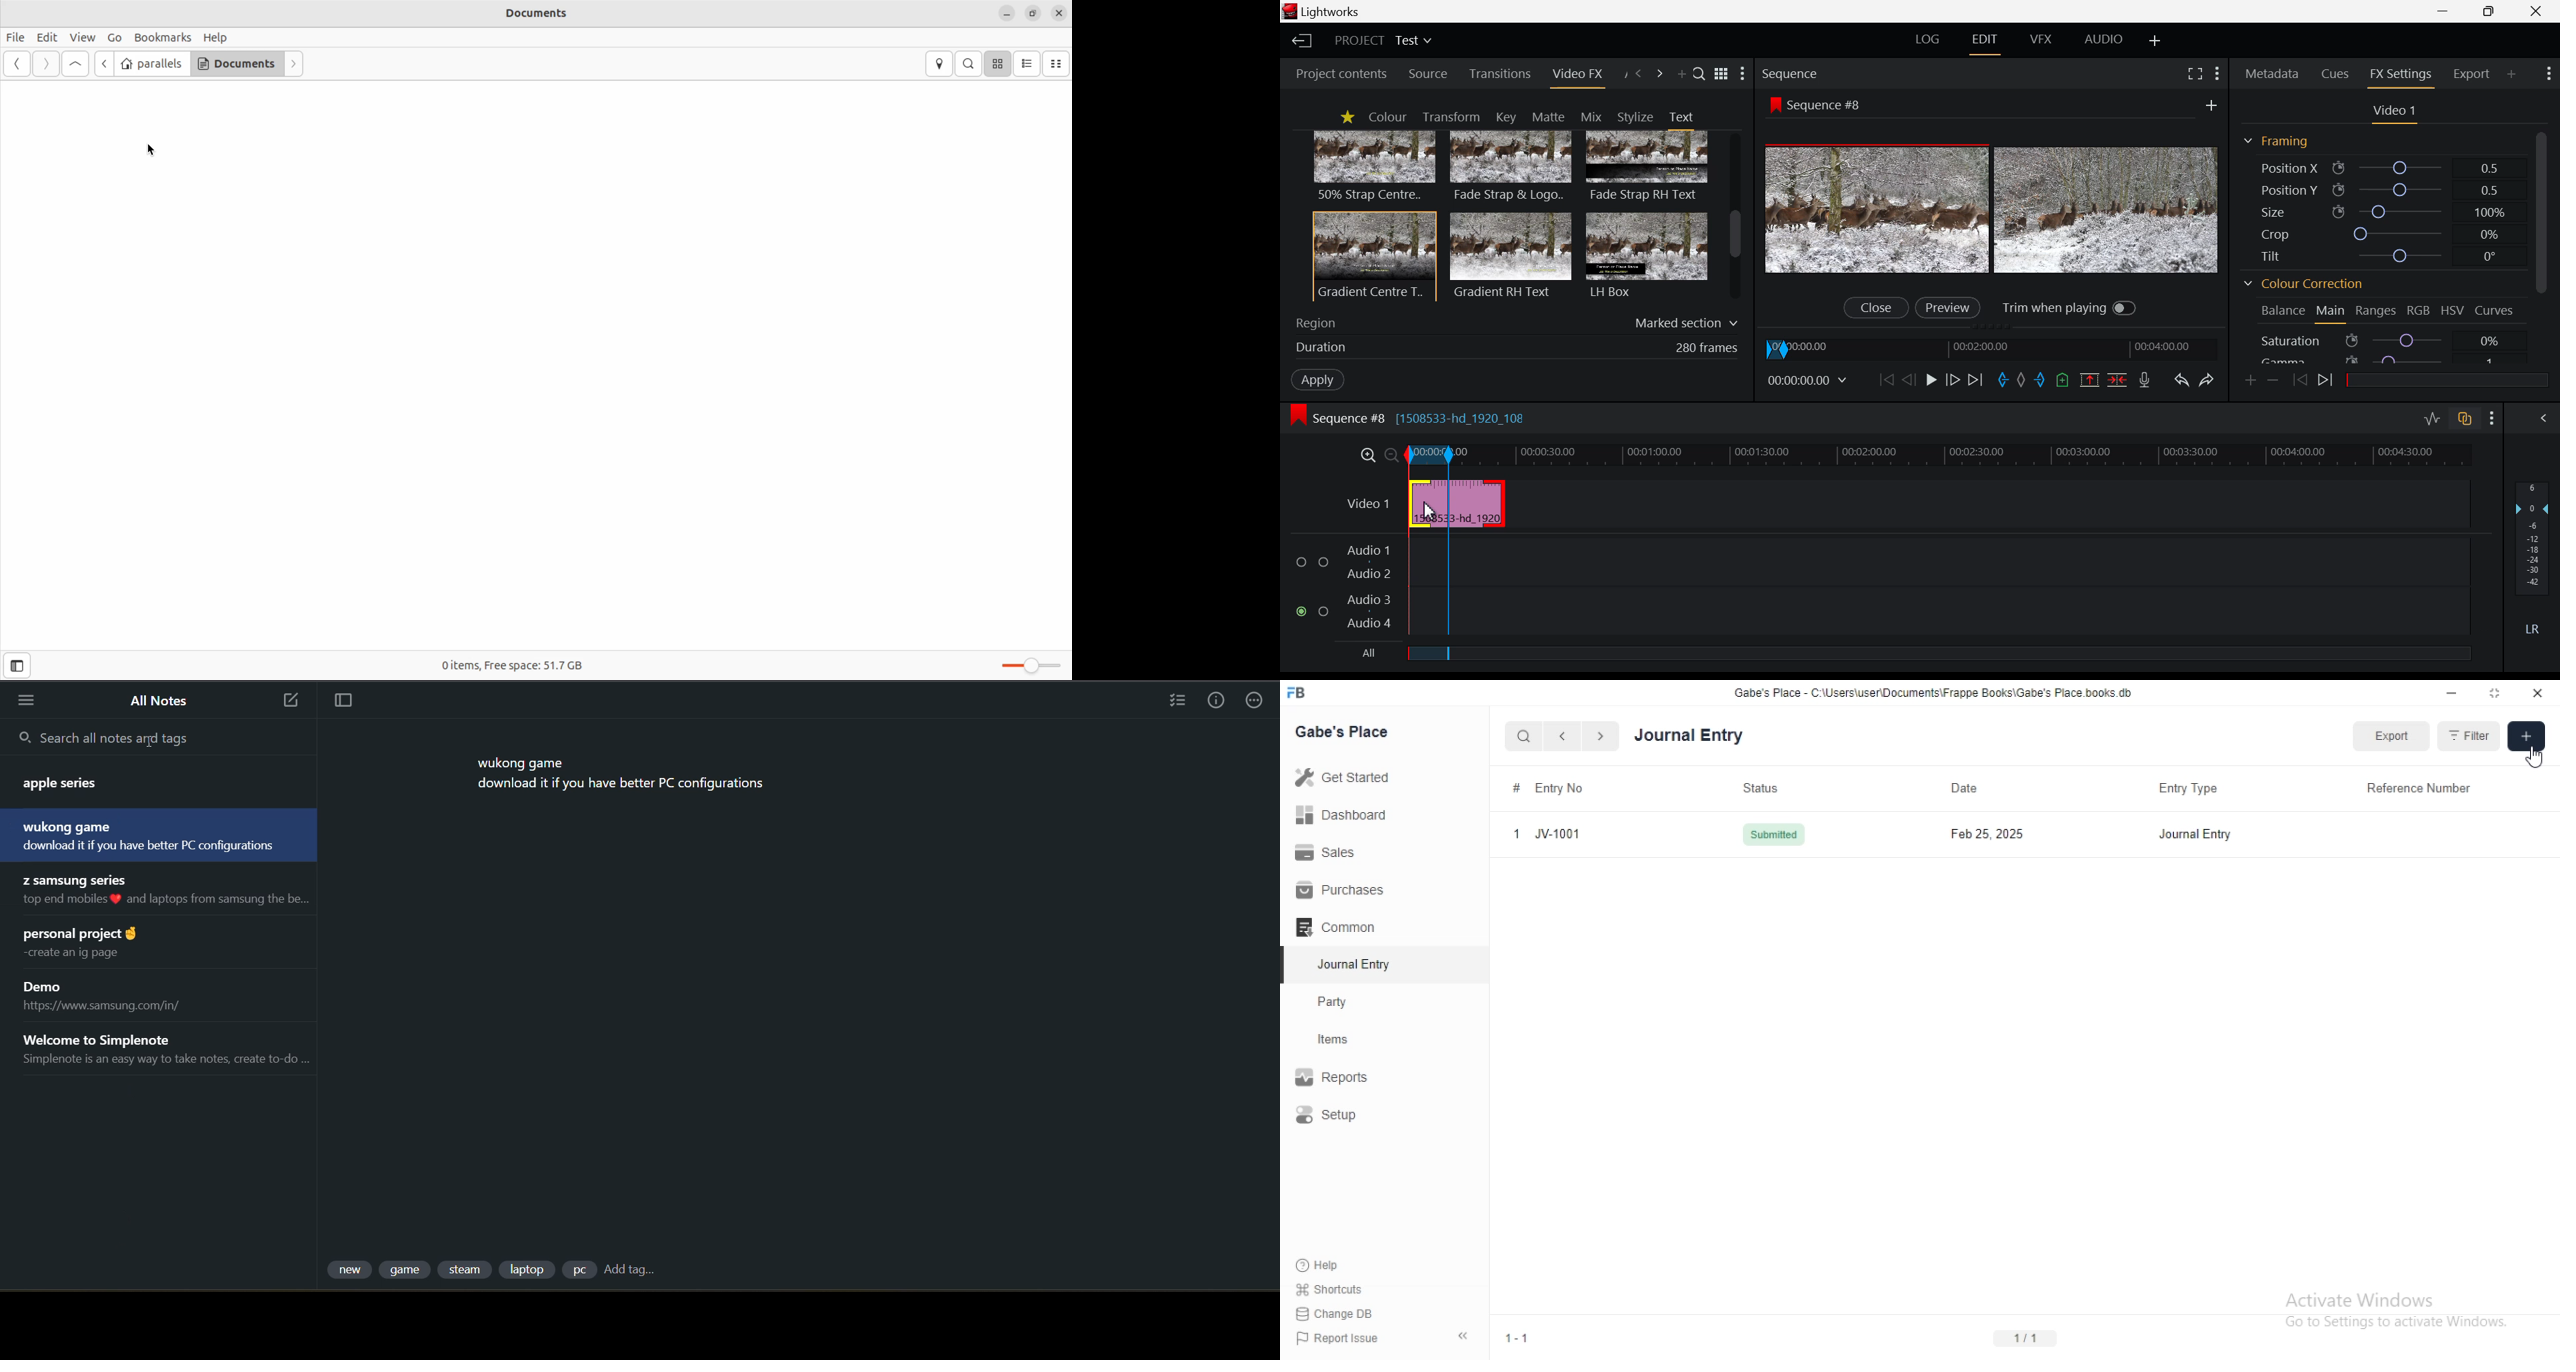 This screenshot has width=2576, height=1372. I want to click on Status, so click(1764, 789).